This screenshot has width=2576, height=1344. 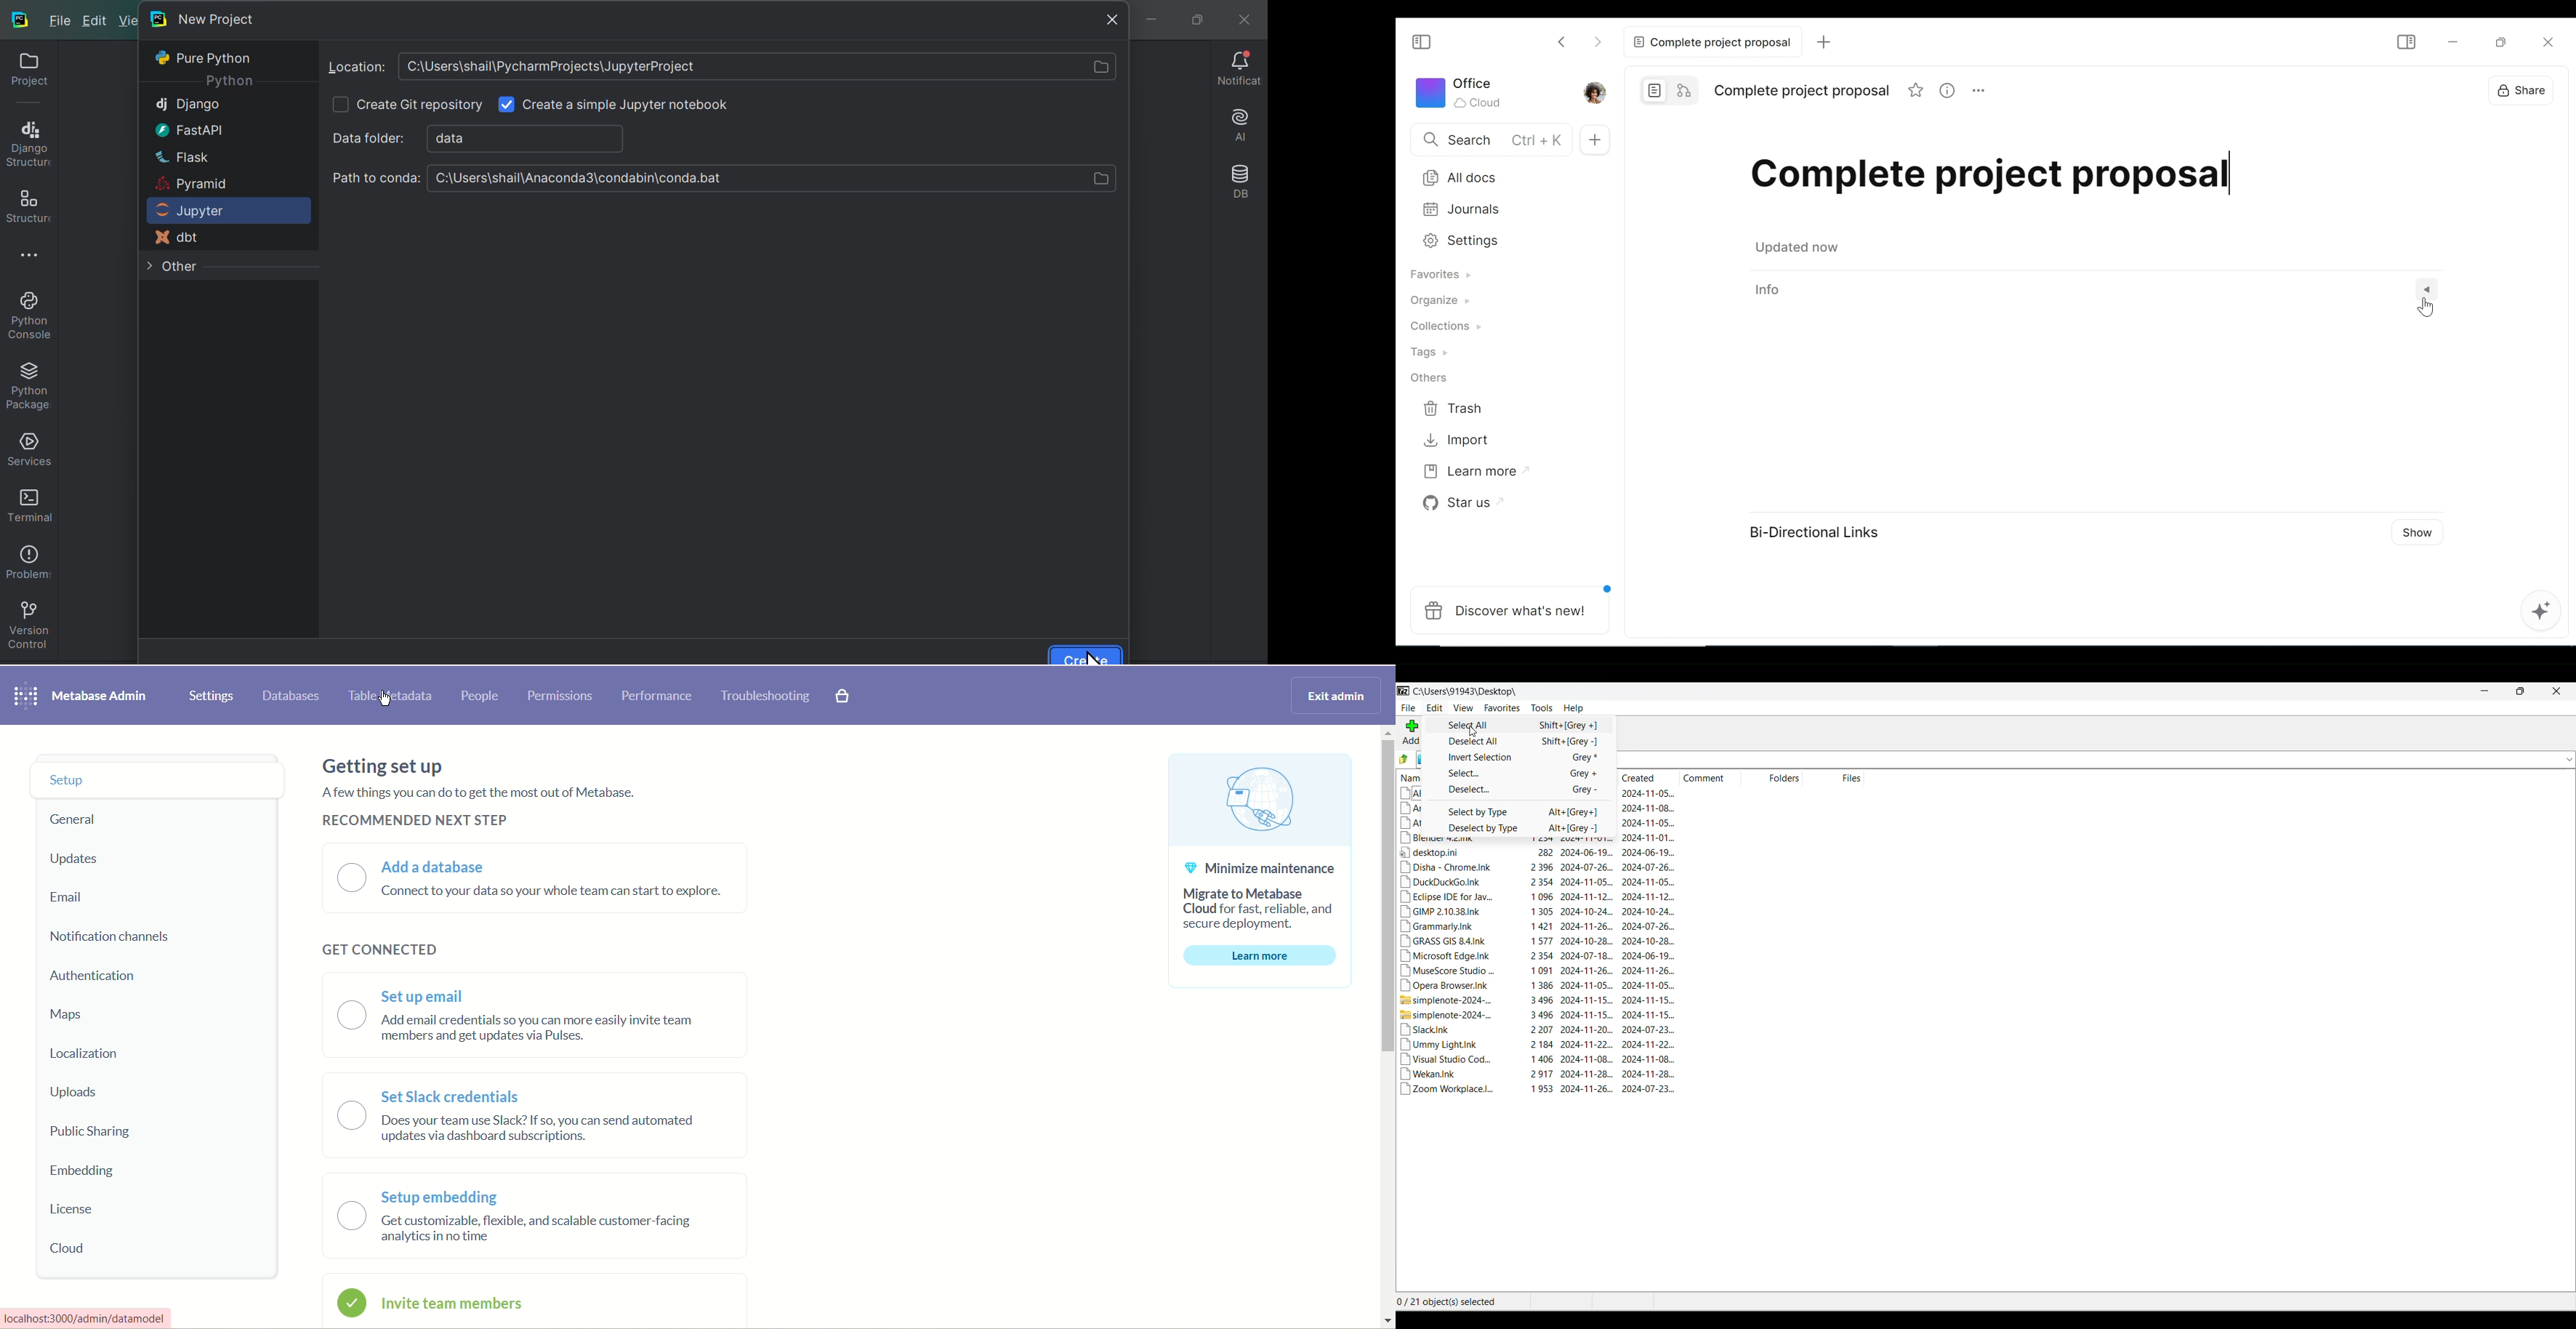 What do you see at coordinates (21, 697) in the screenshot?
I see `logo` at bounding box center [21, 697].